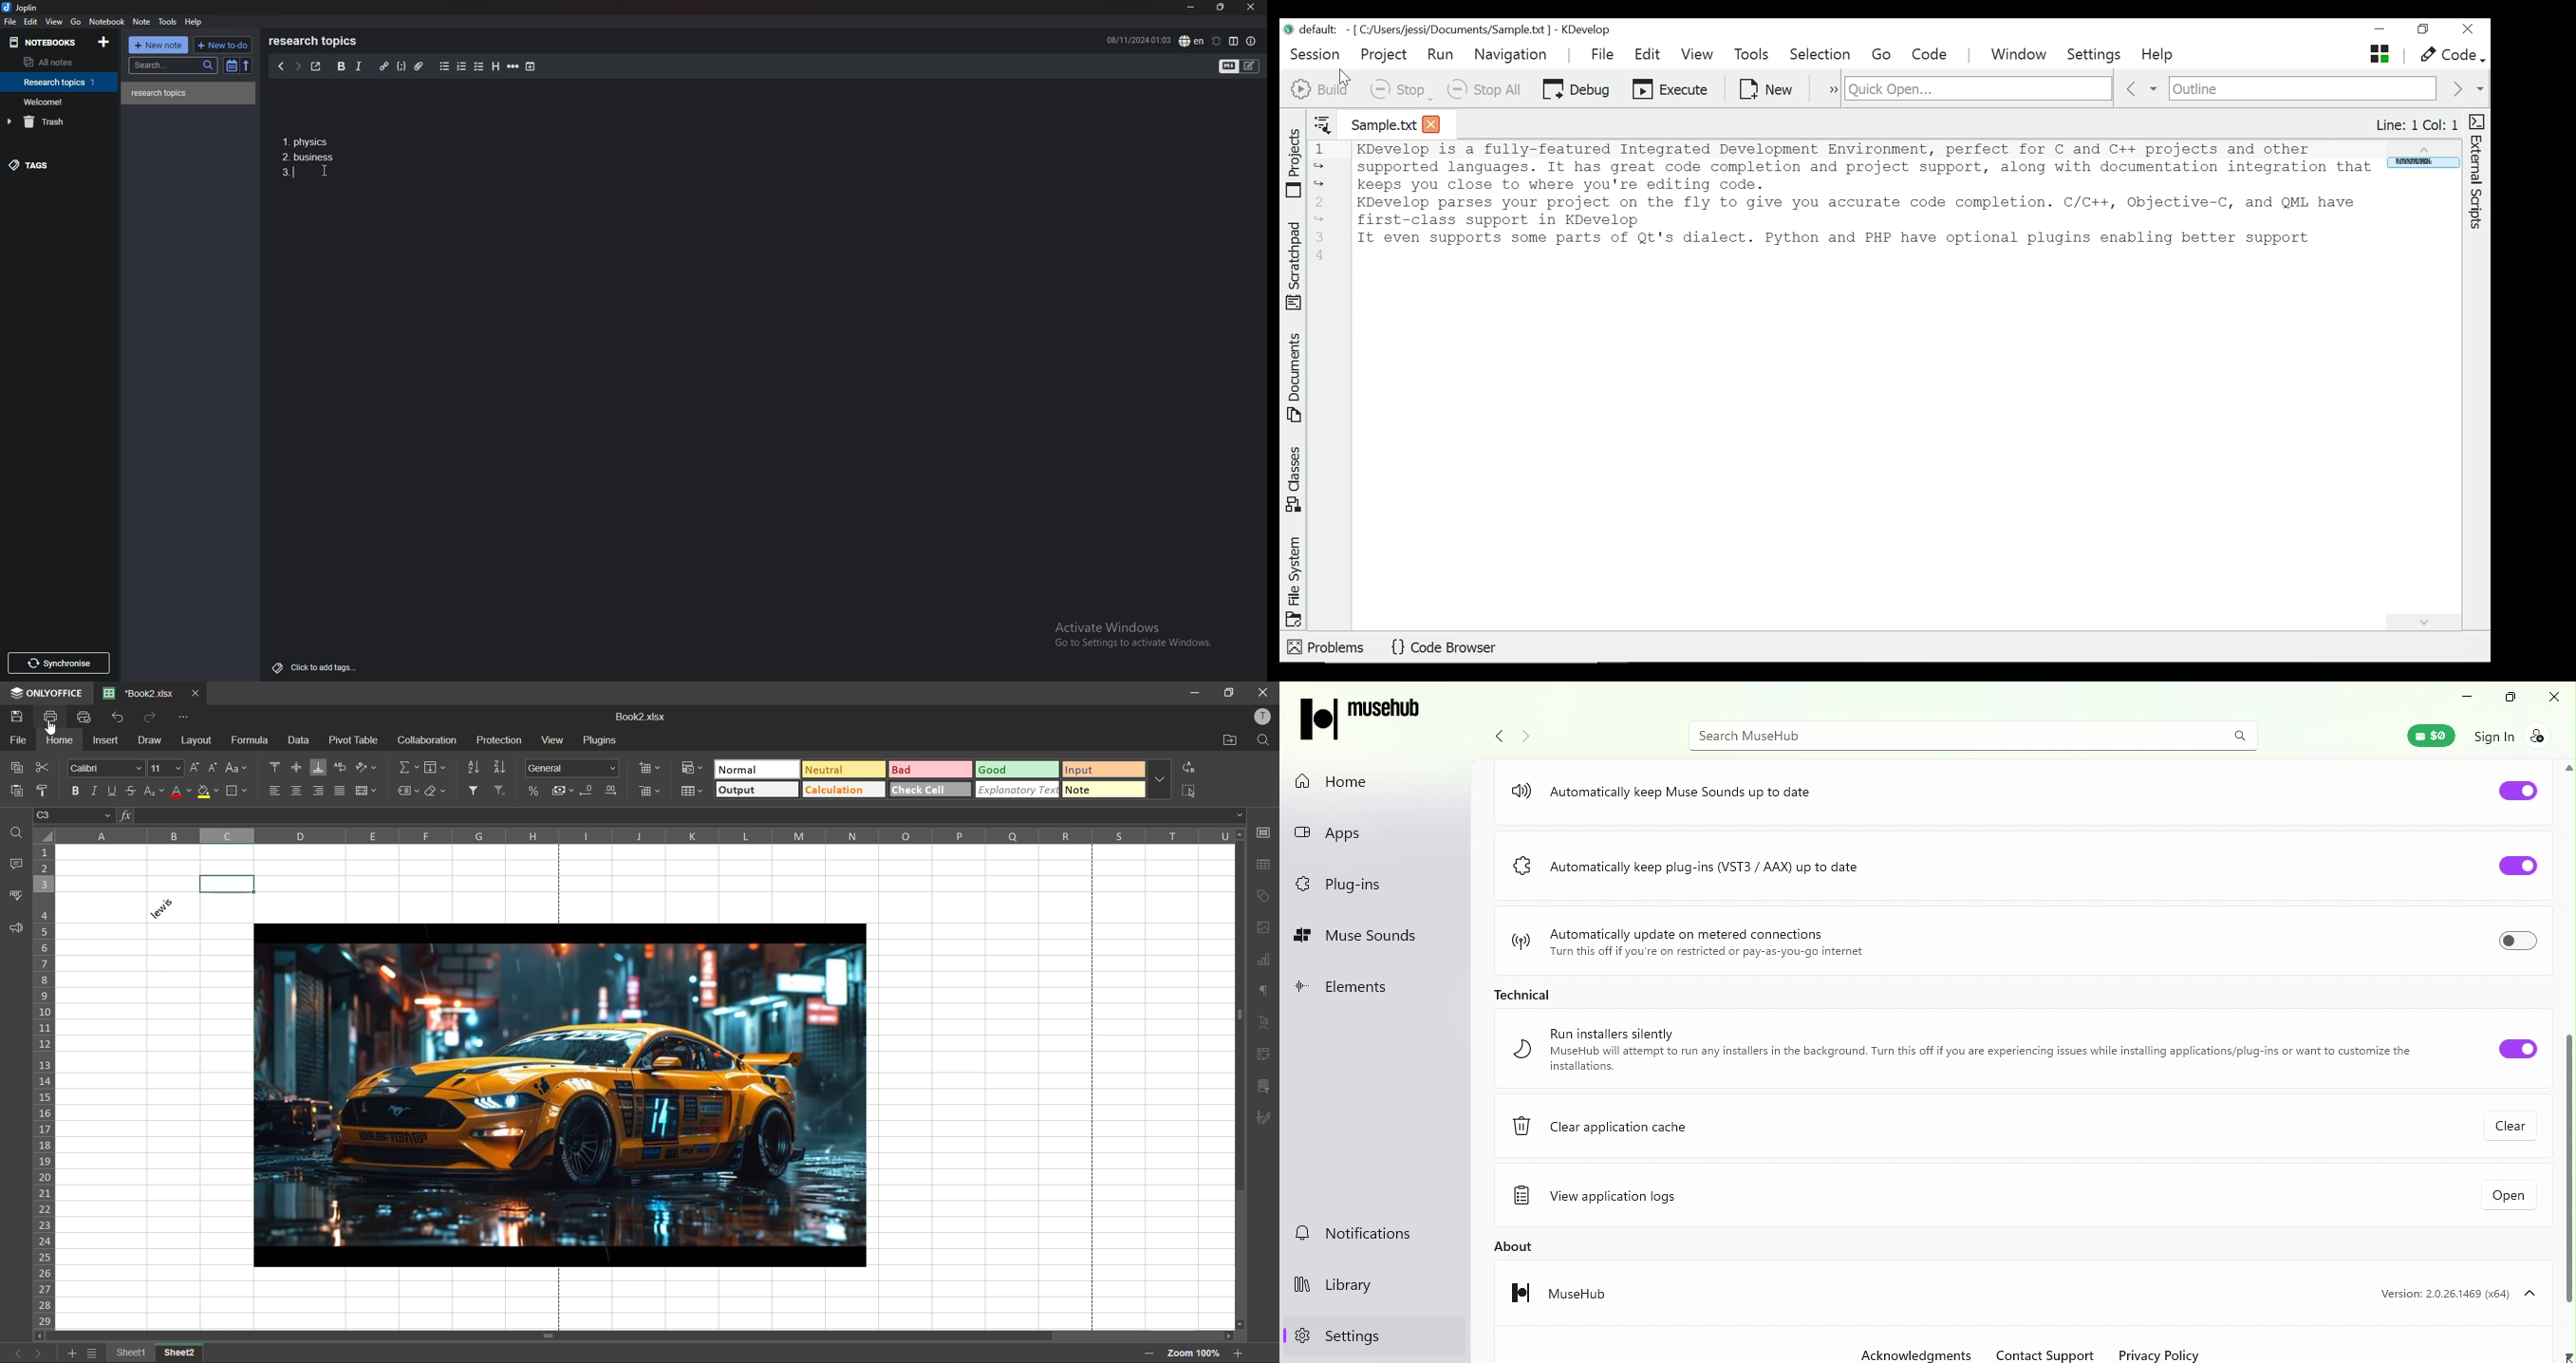 Image resolution: width=2576 pixels, height=1372 pixels. Describe the element at coordinates (168, 22) in the screenshot. I see `tools` at that location.